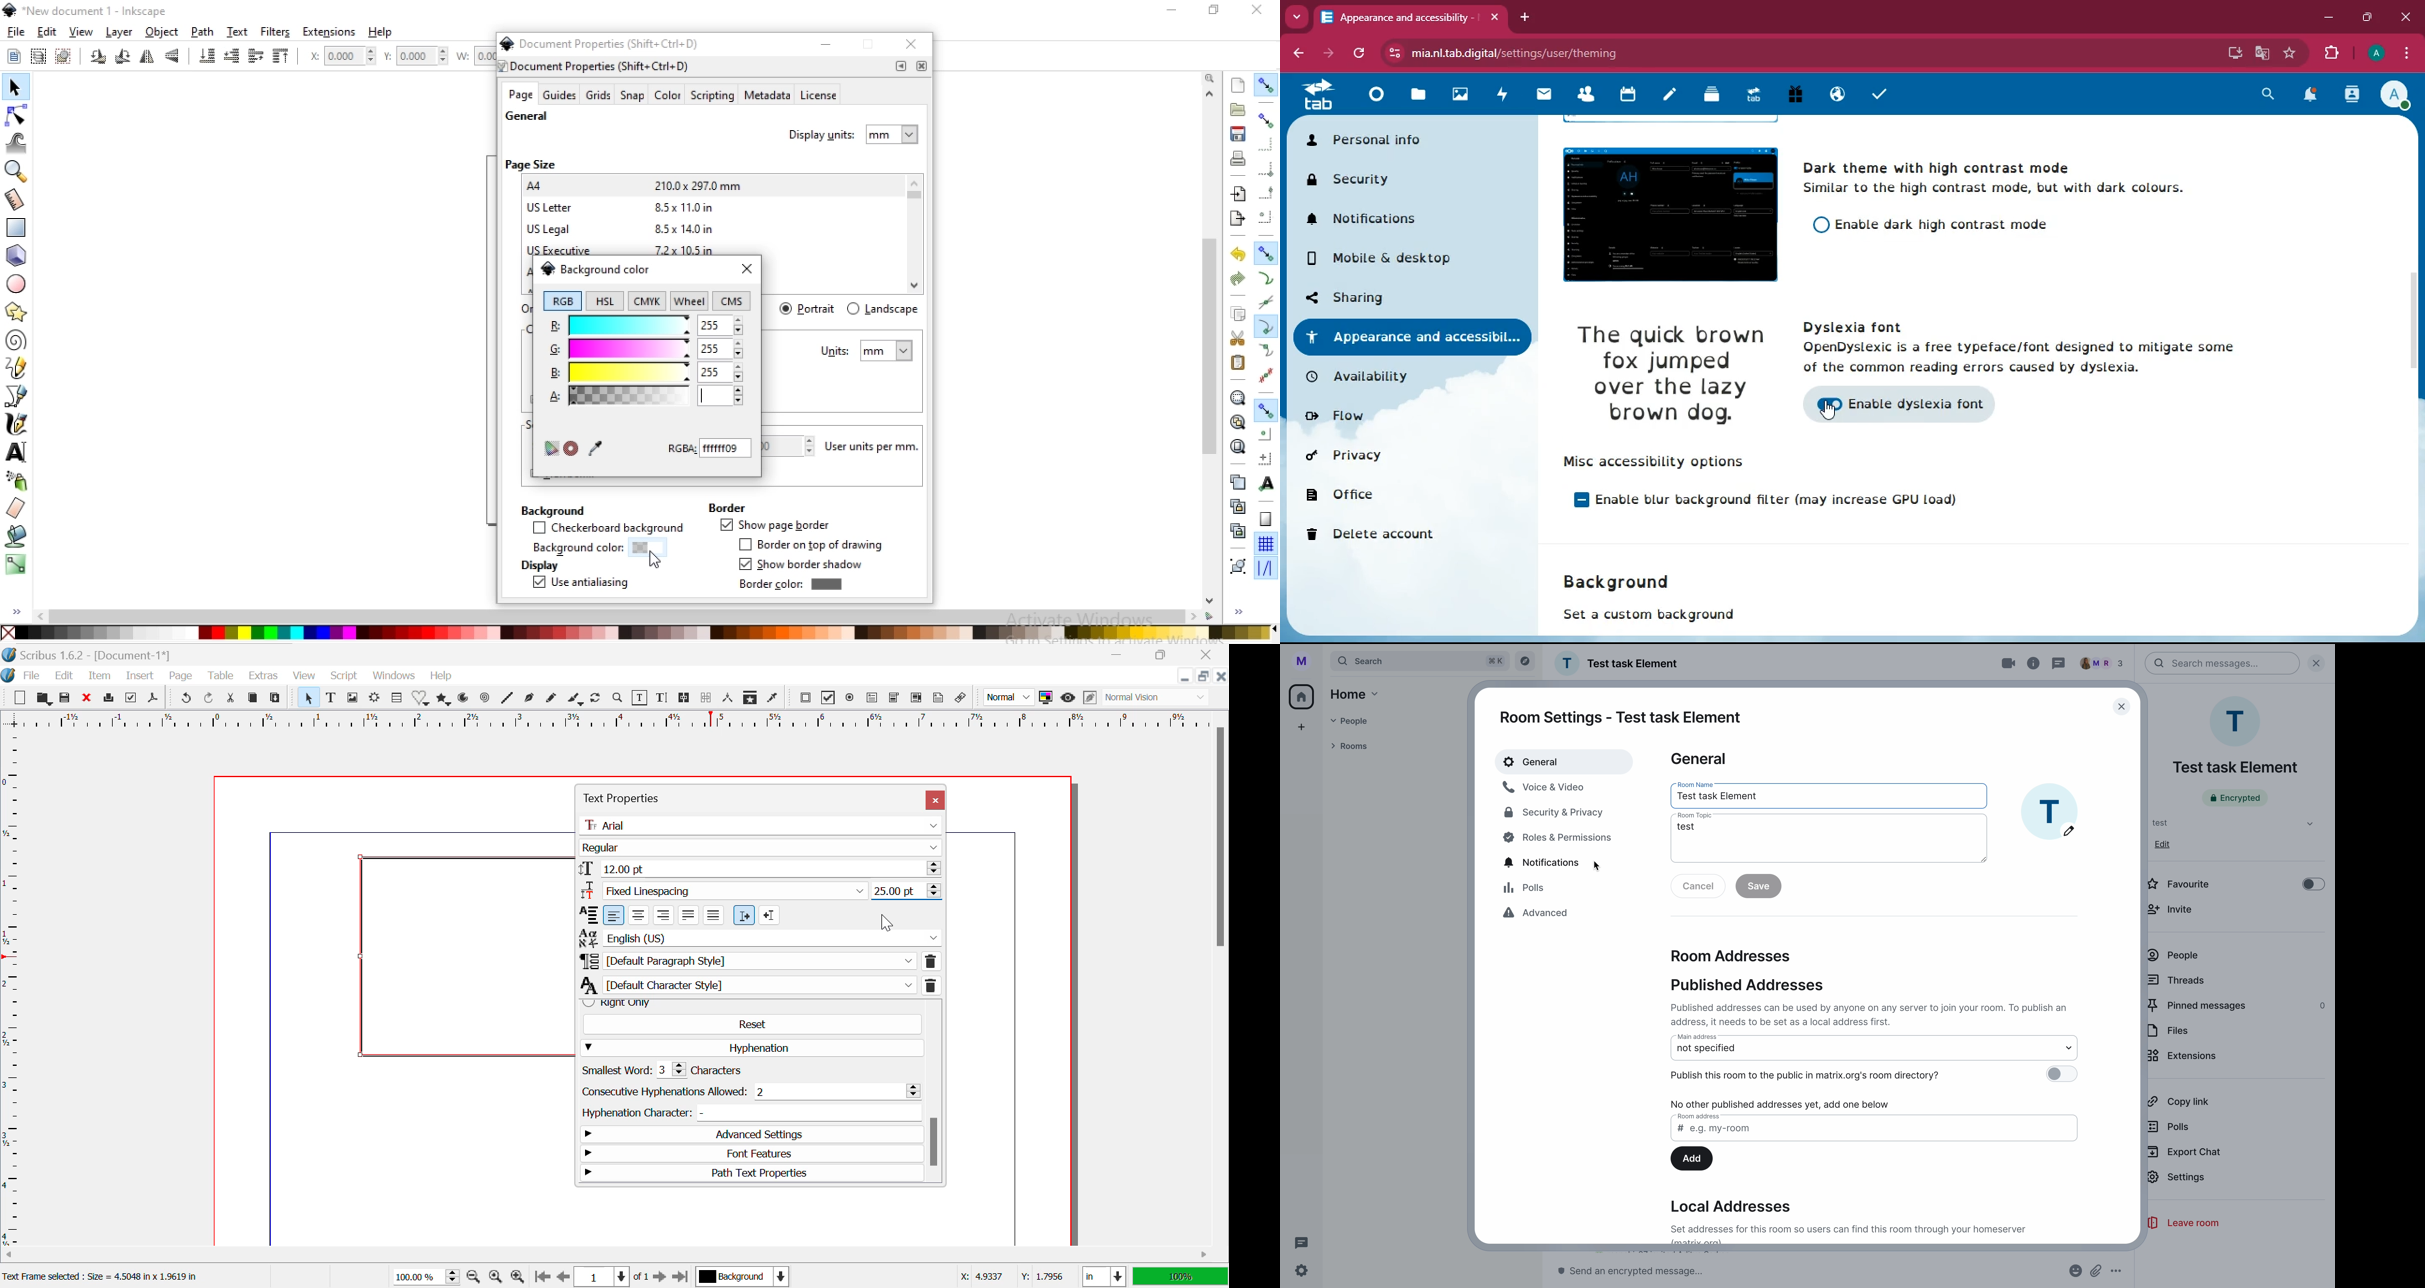 The width and height of the screenshot is (2436, 1288). I want to click on Next Page, so click(661, 1276).